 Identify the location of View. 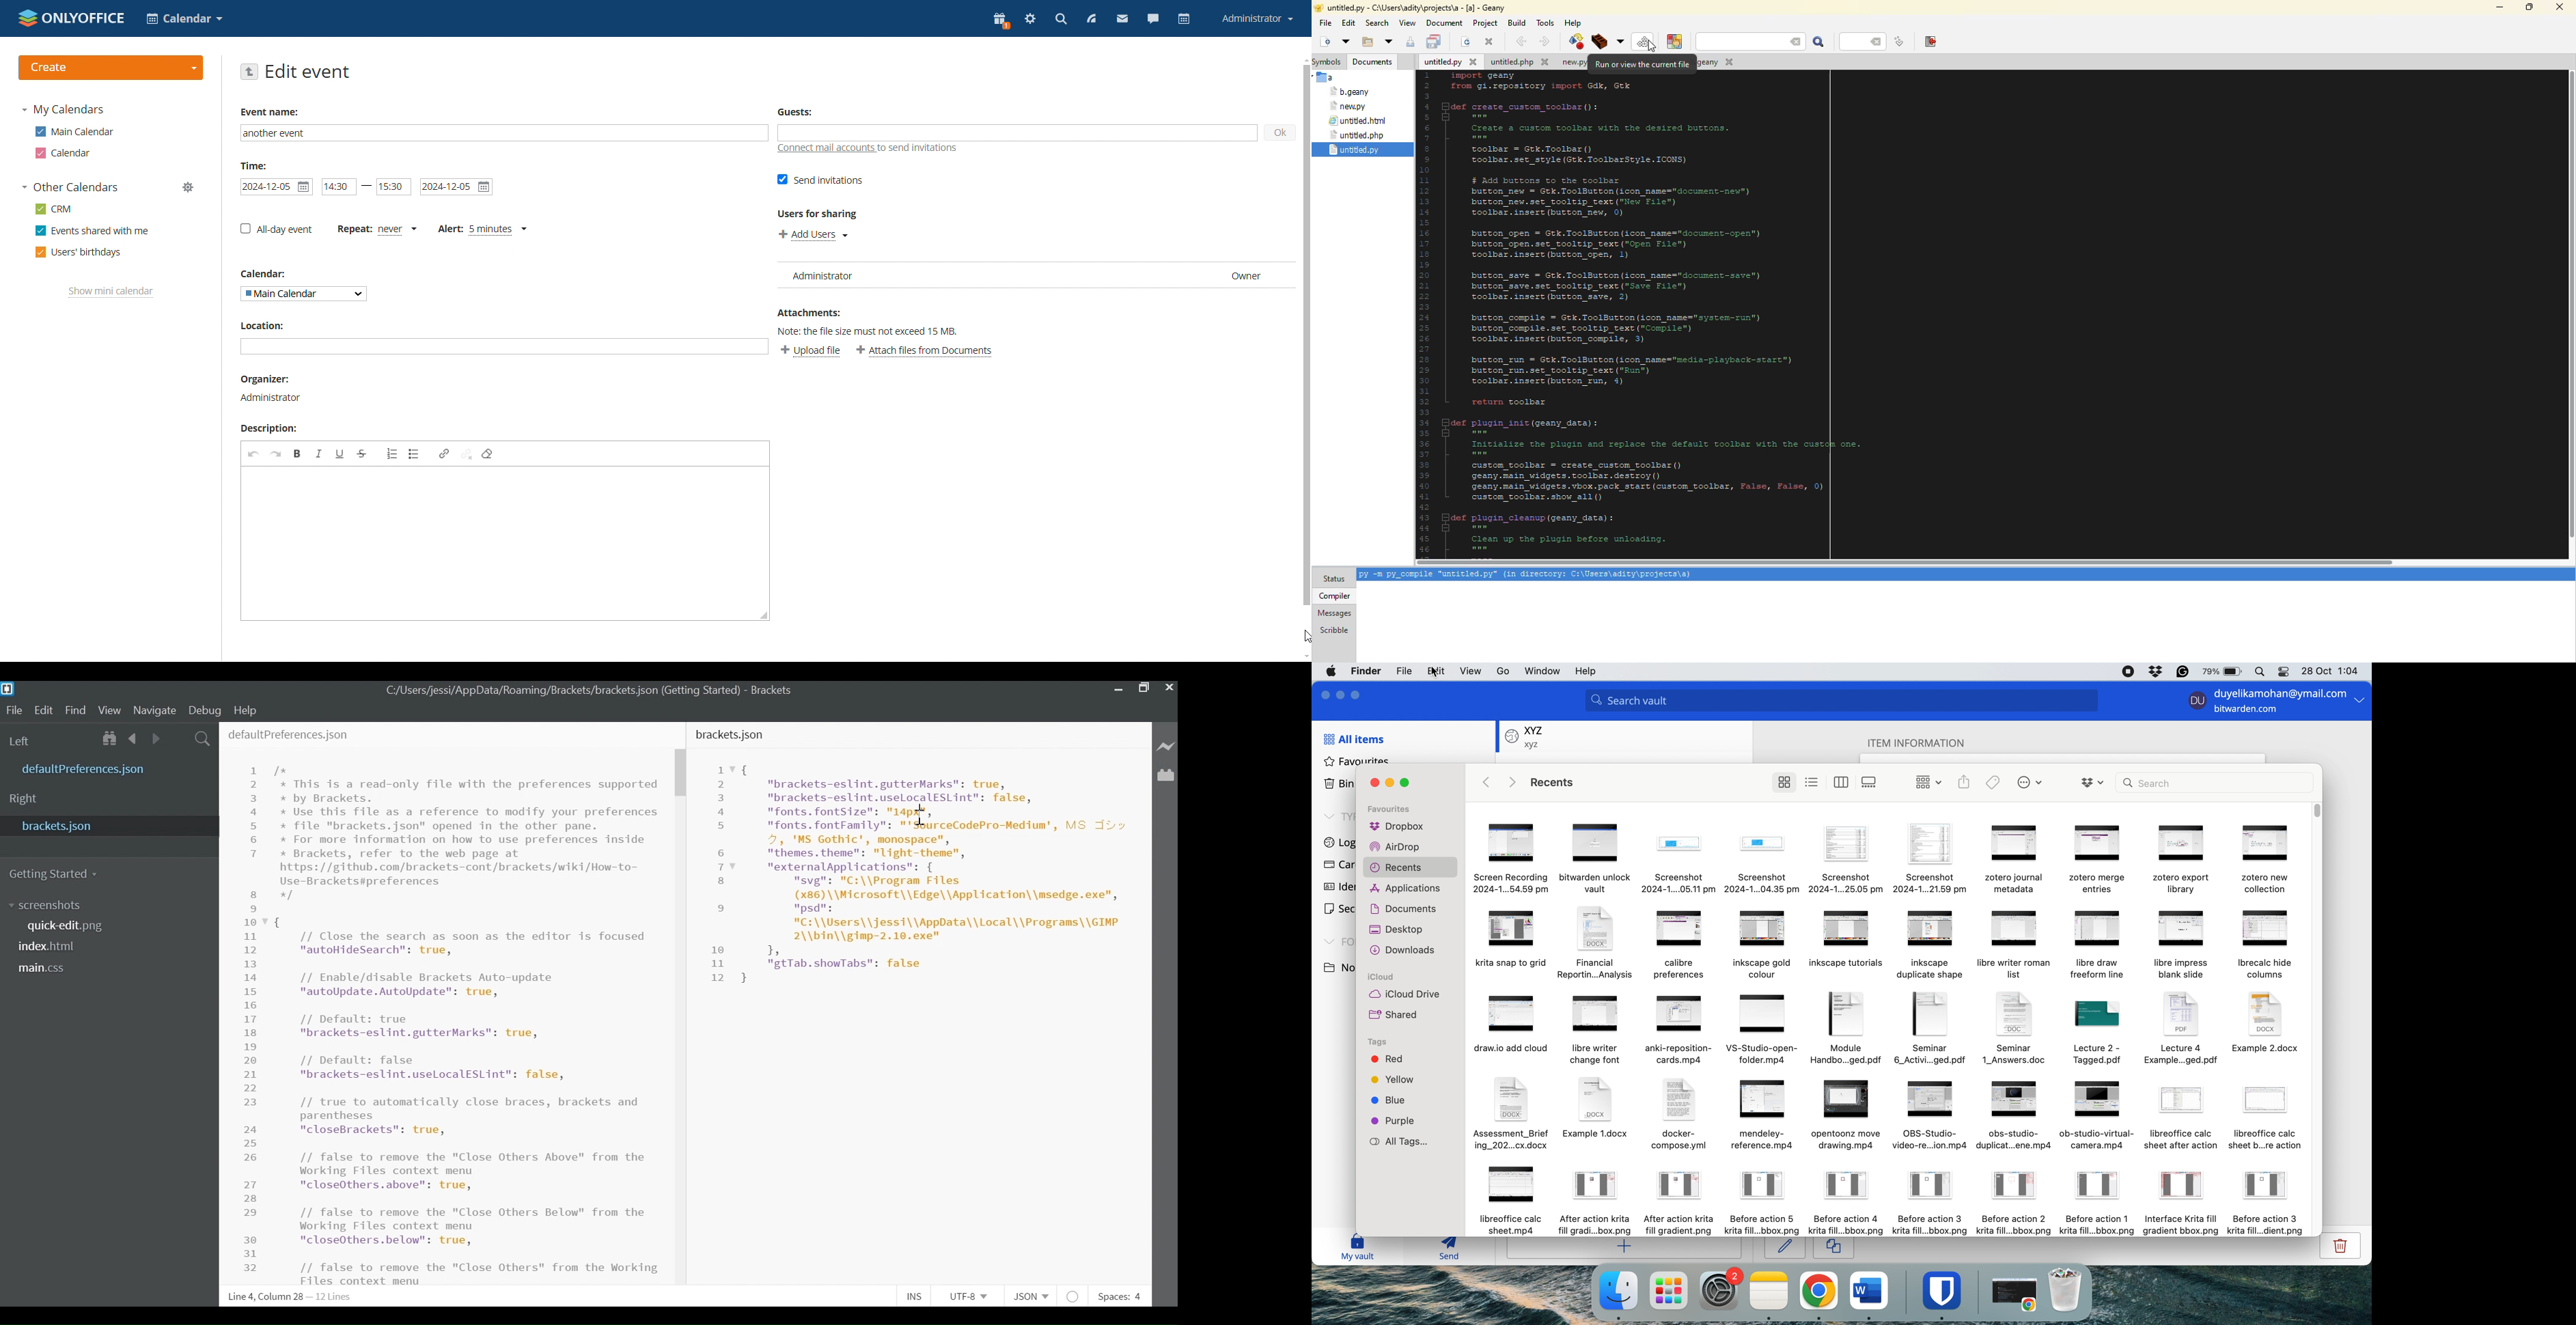
(110, 710).